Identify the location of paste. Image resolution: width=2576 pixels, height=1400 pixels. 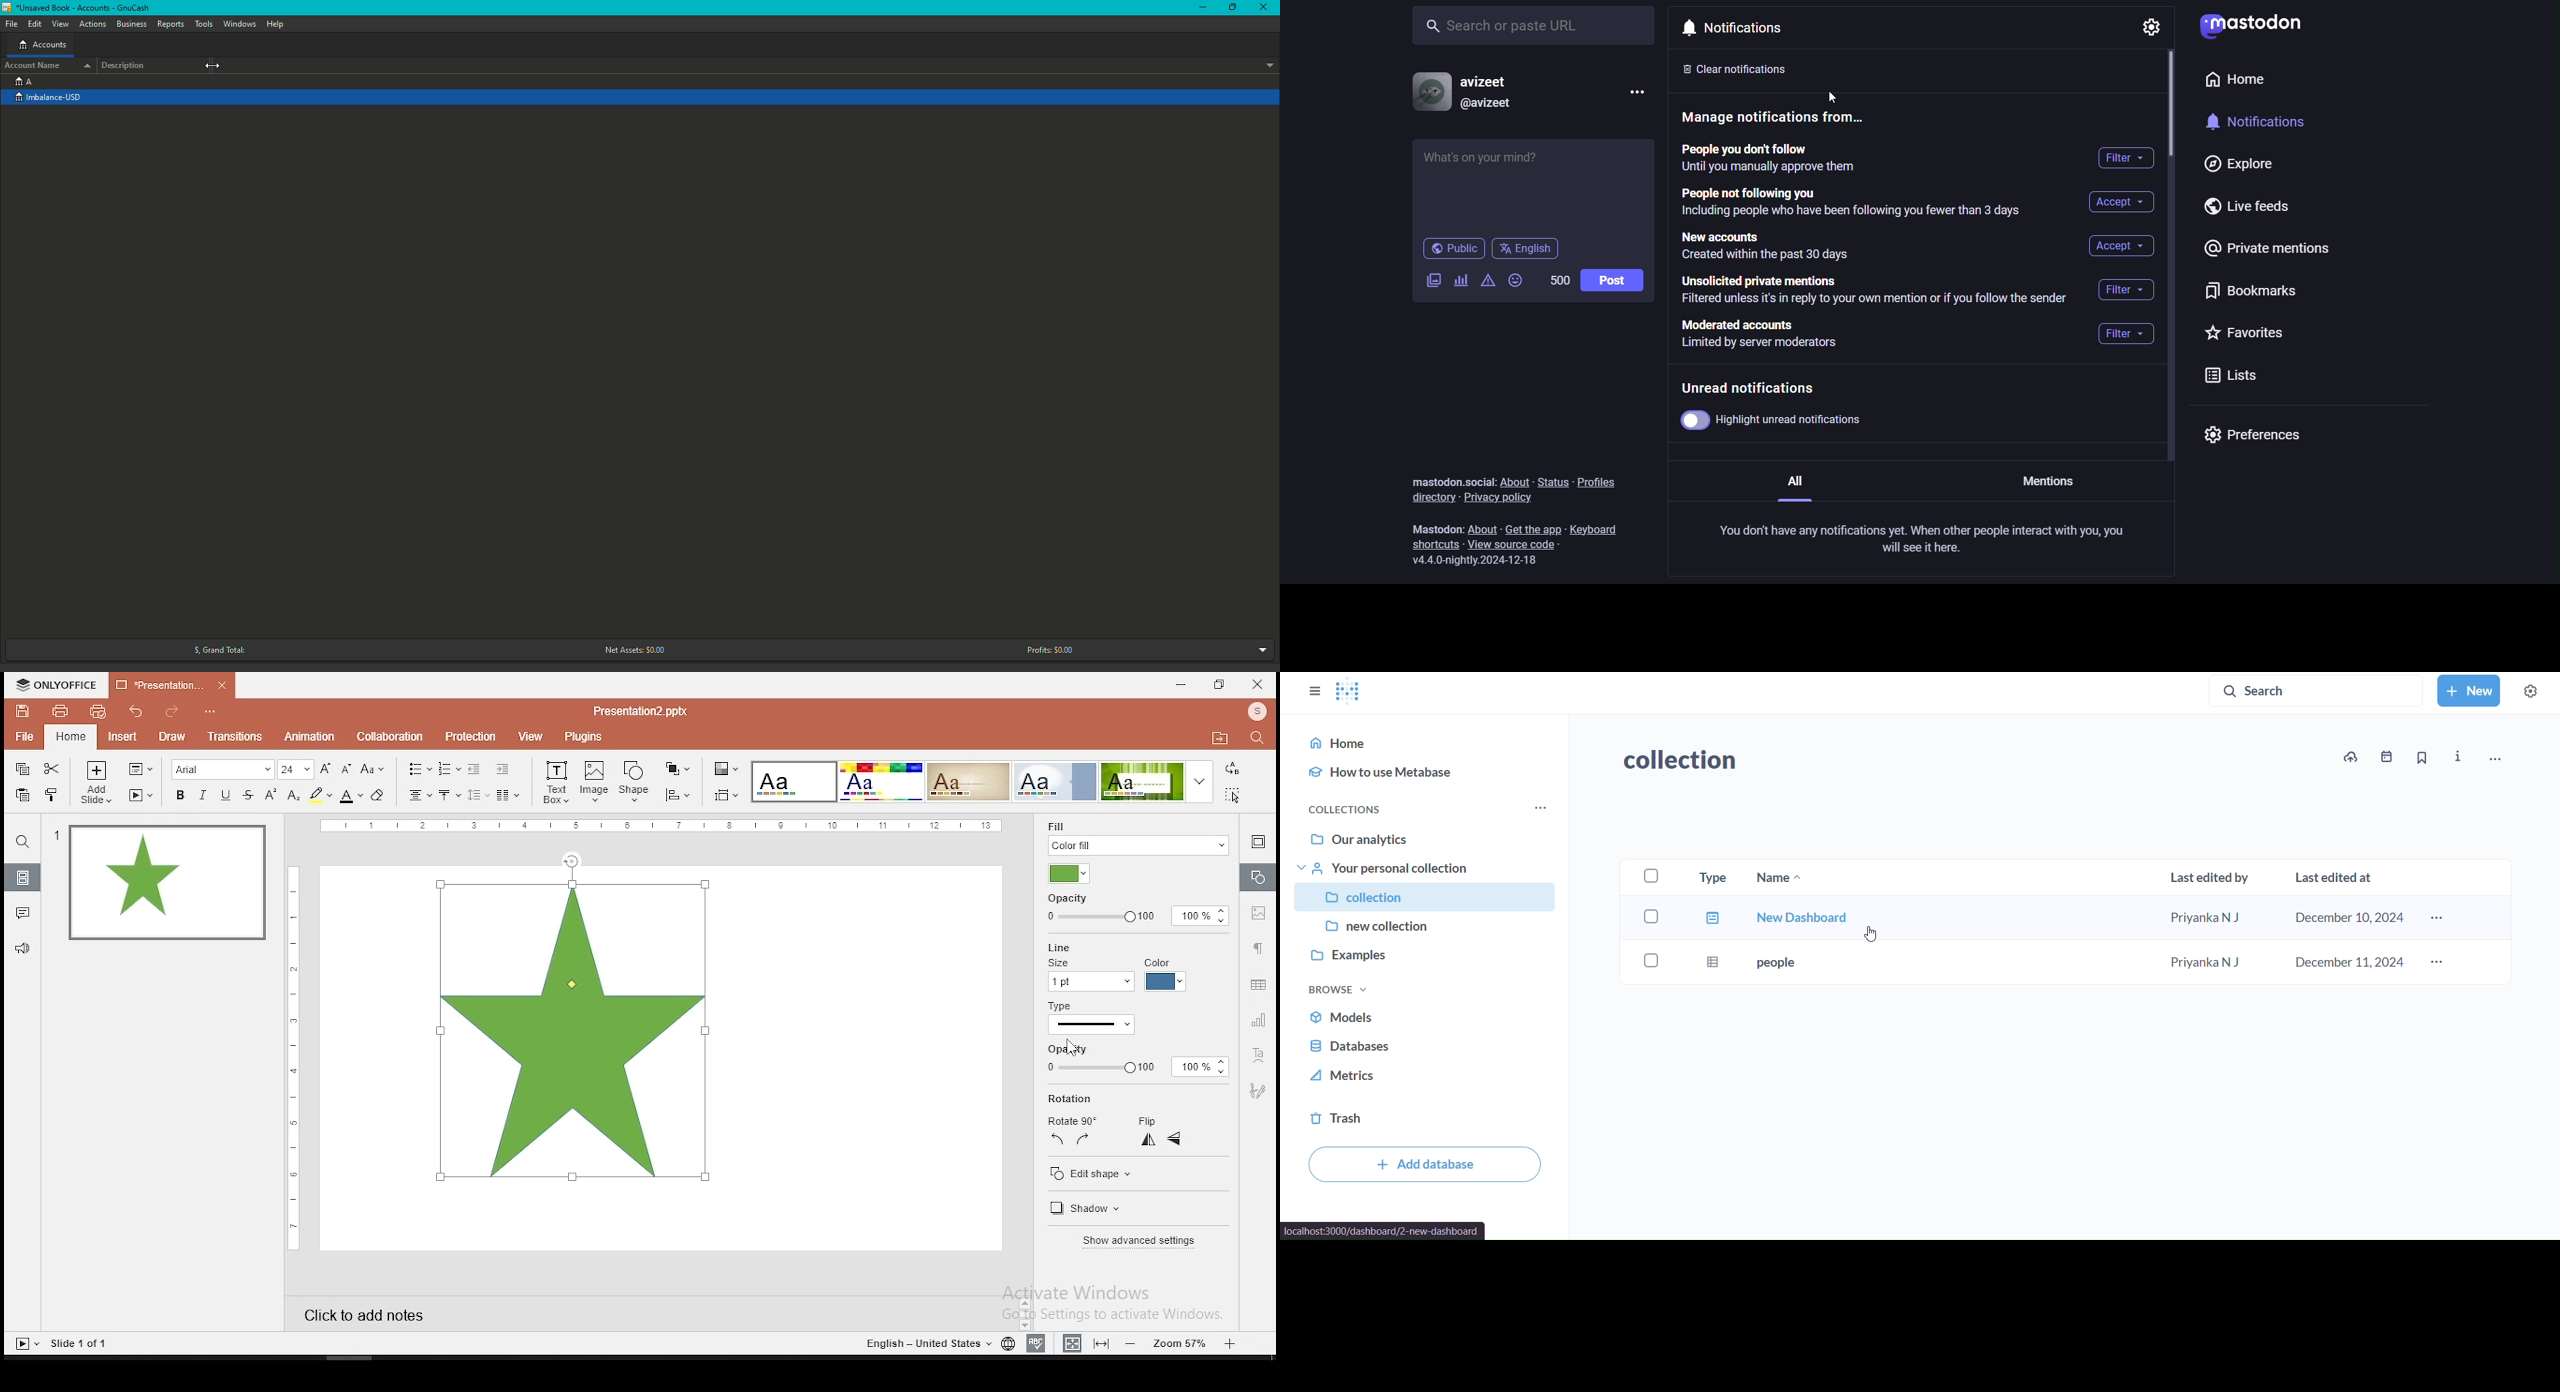
(22, 795).